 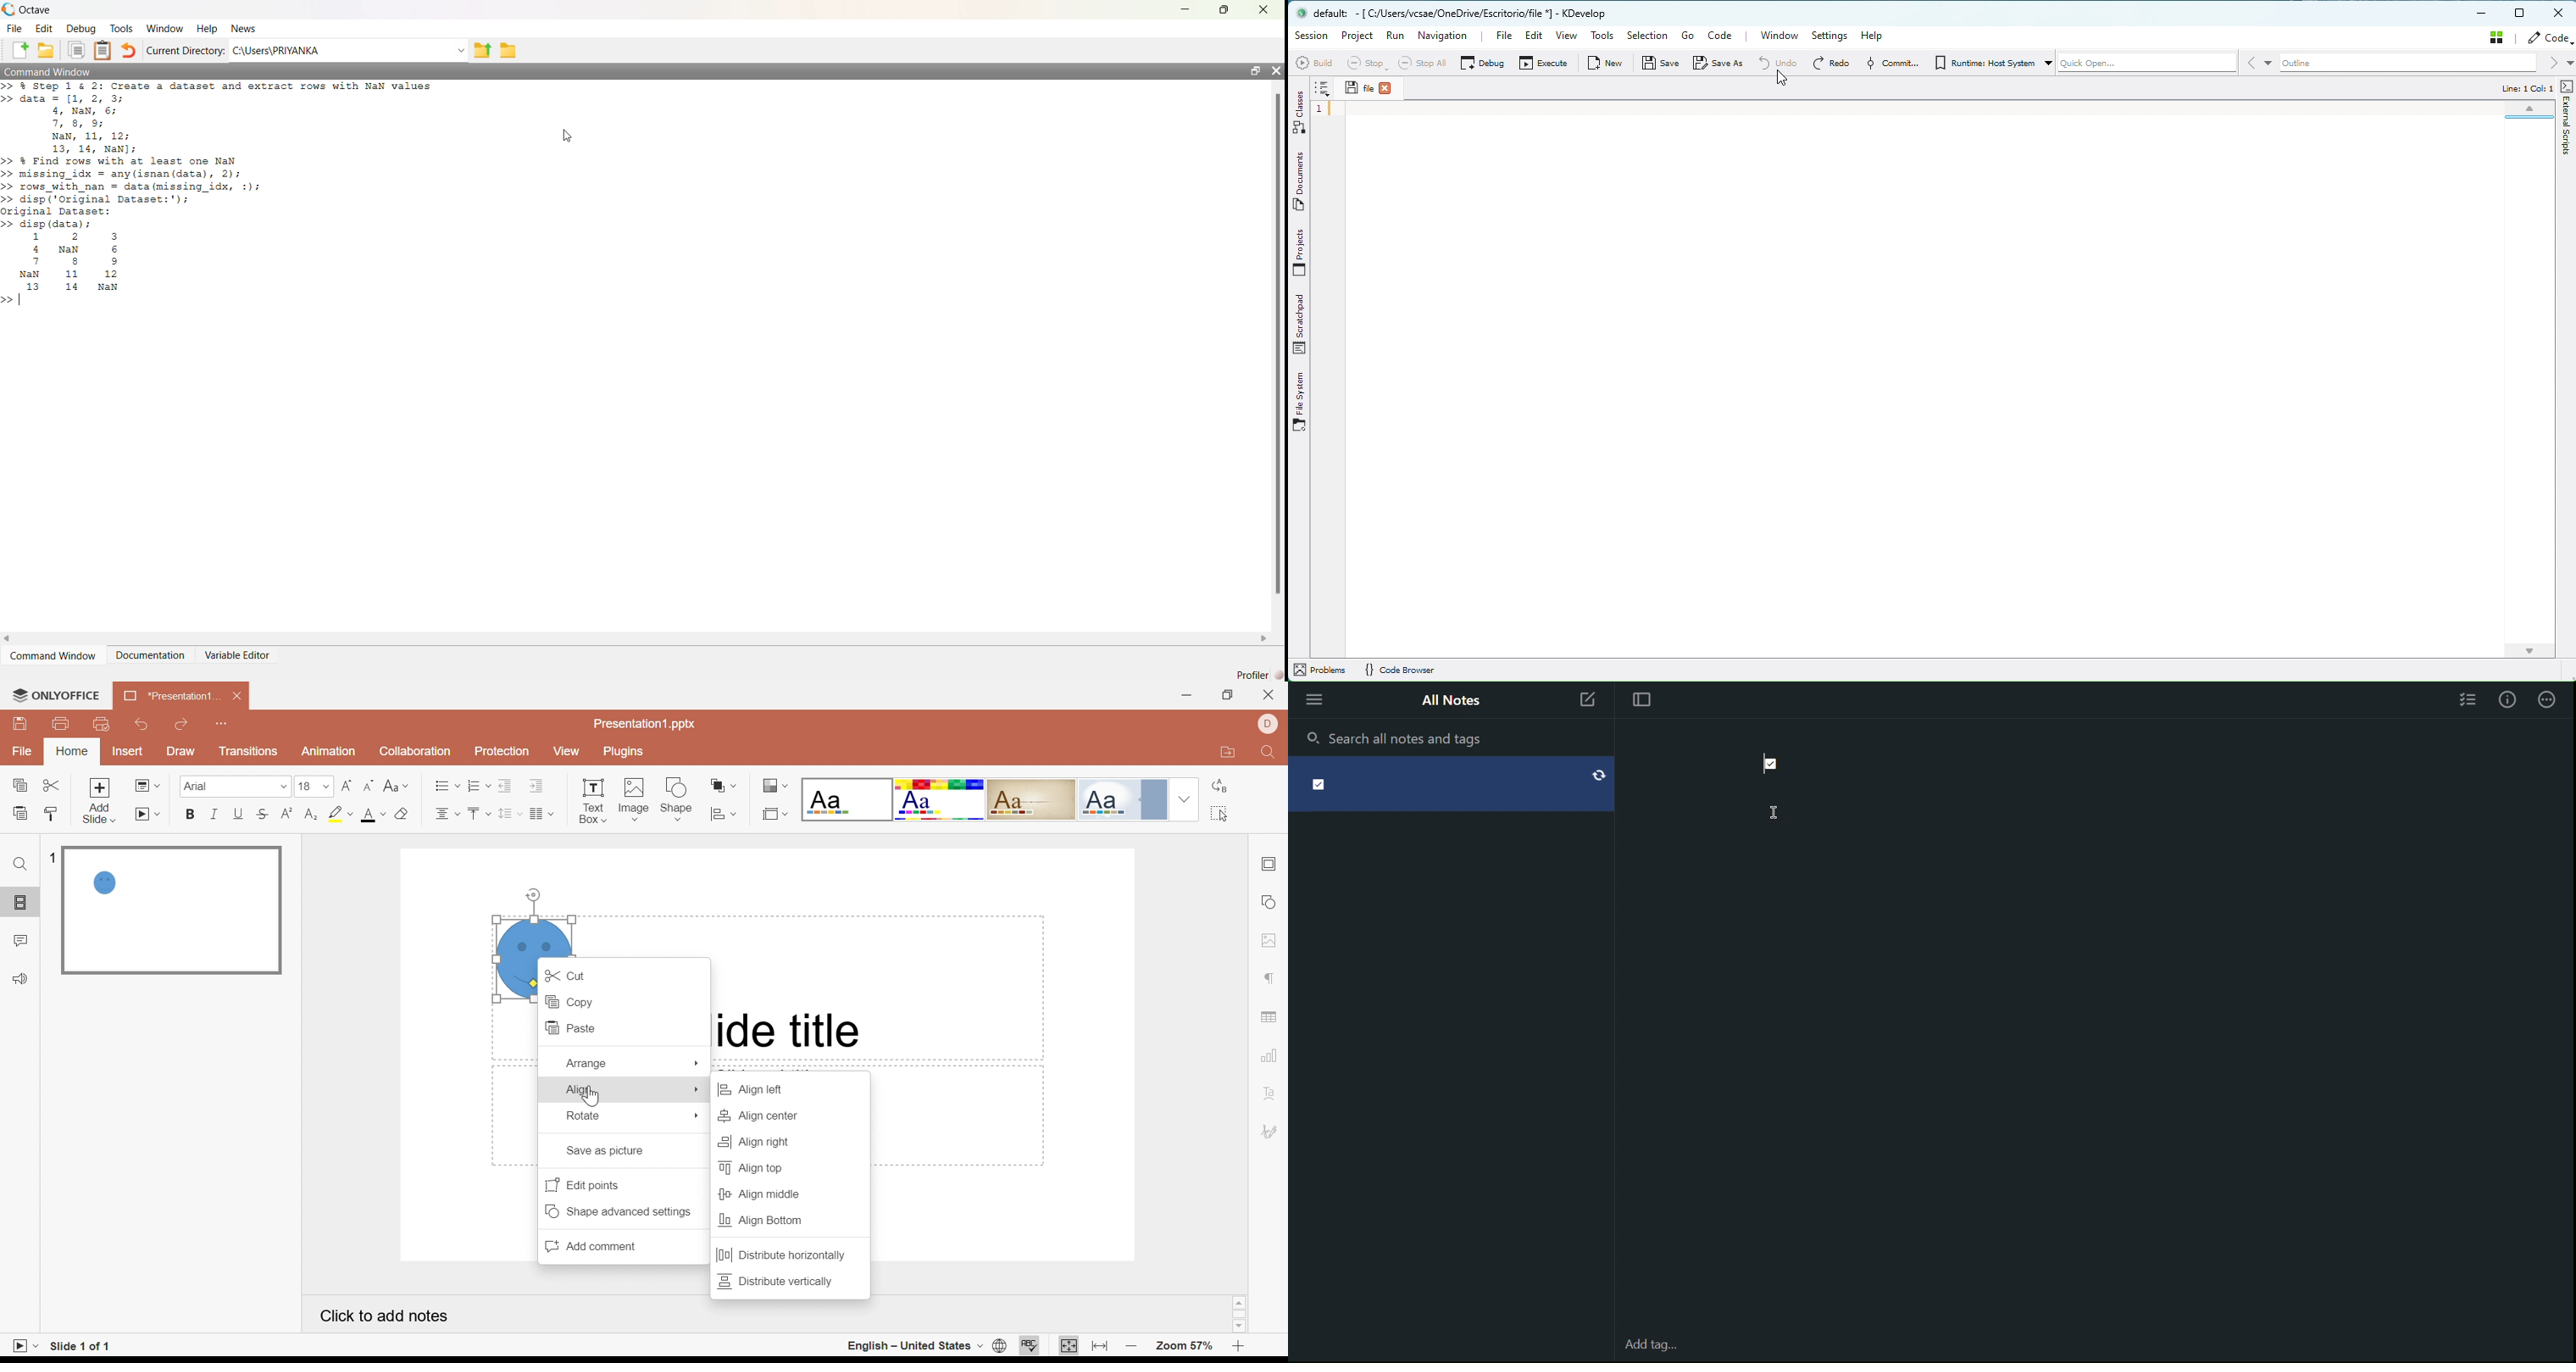 What do you see at coordinates (2464, 702) in the screenshot?
I see `Checklist` at bounding box center [2464, 702].